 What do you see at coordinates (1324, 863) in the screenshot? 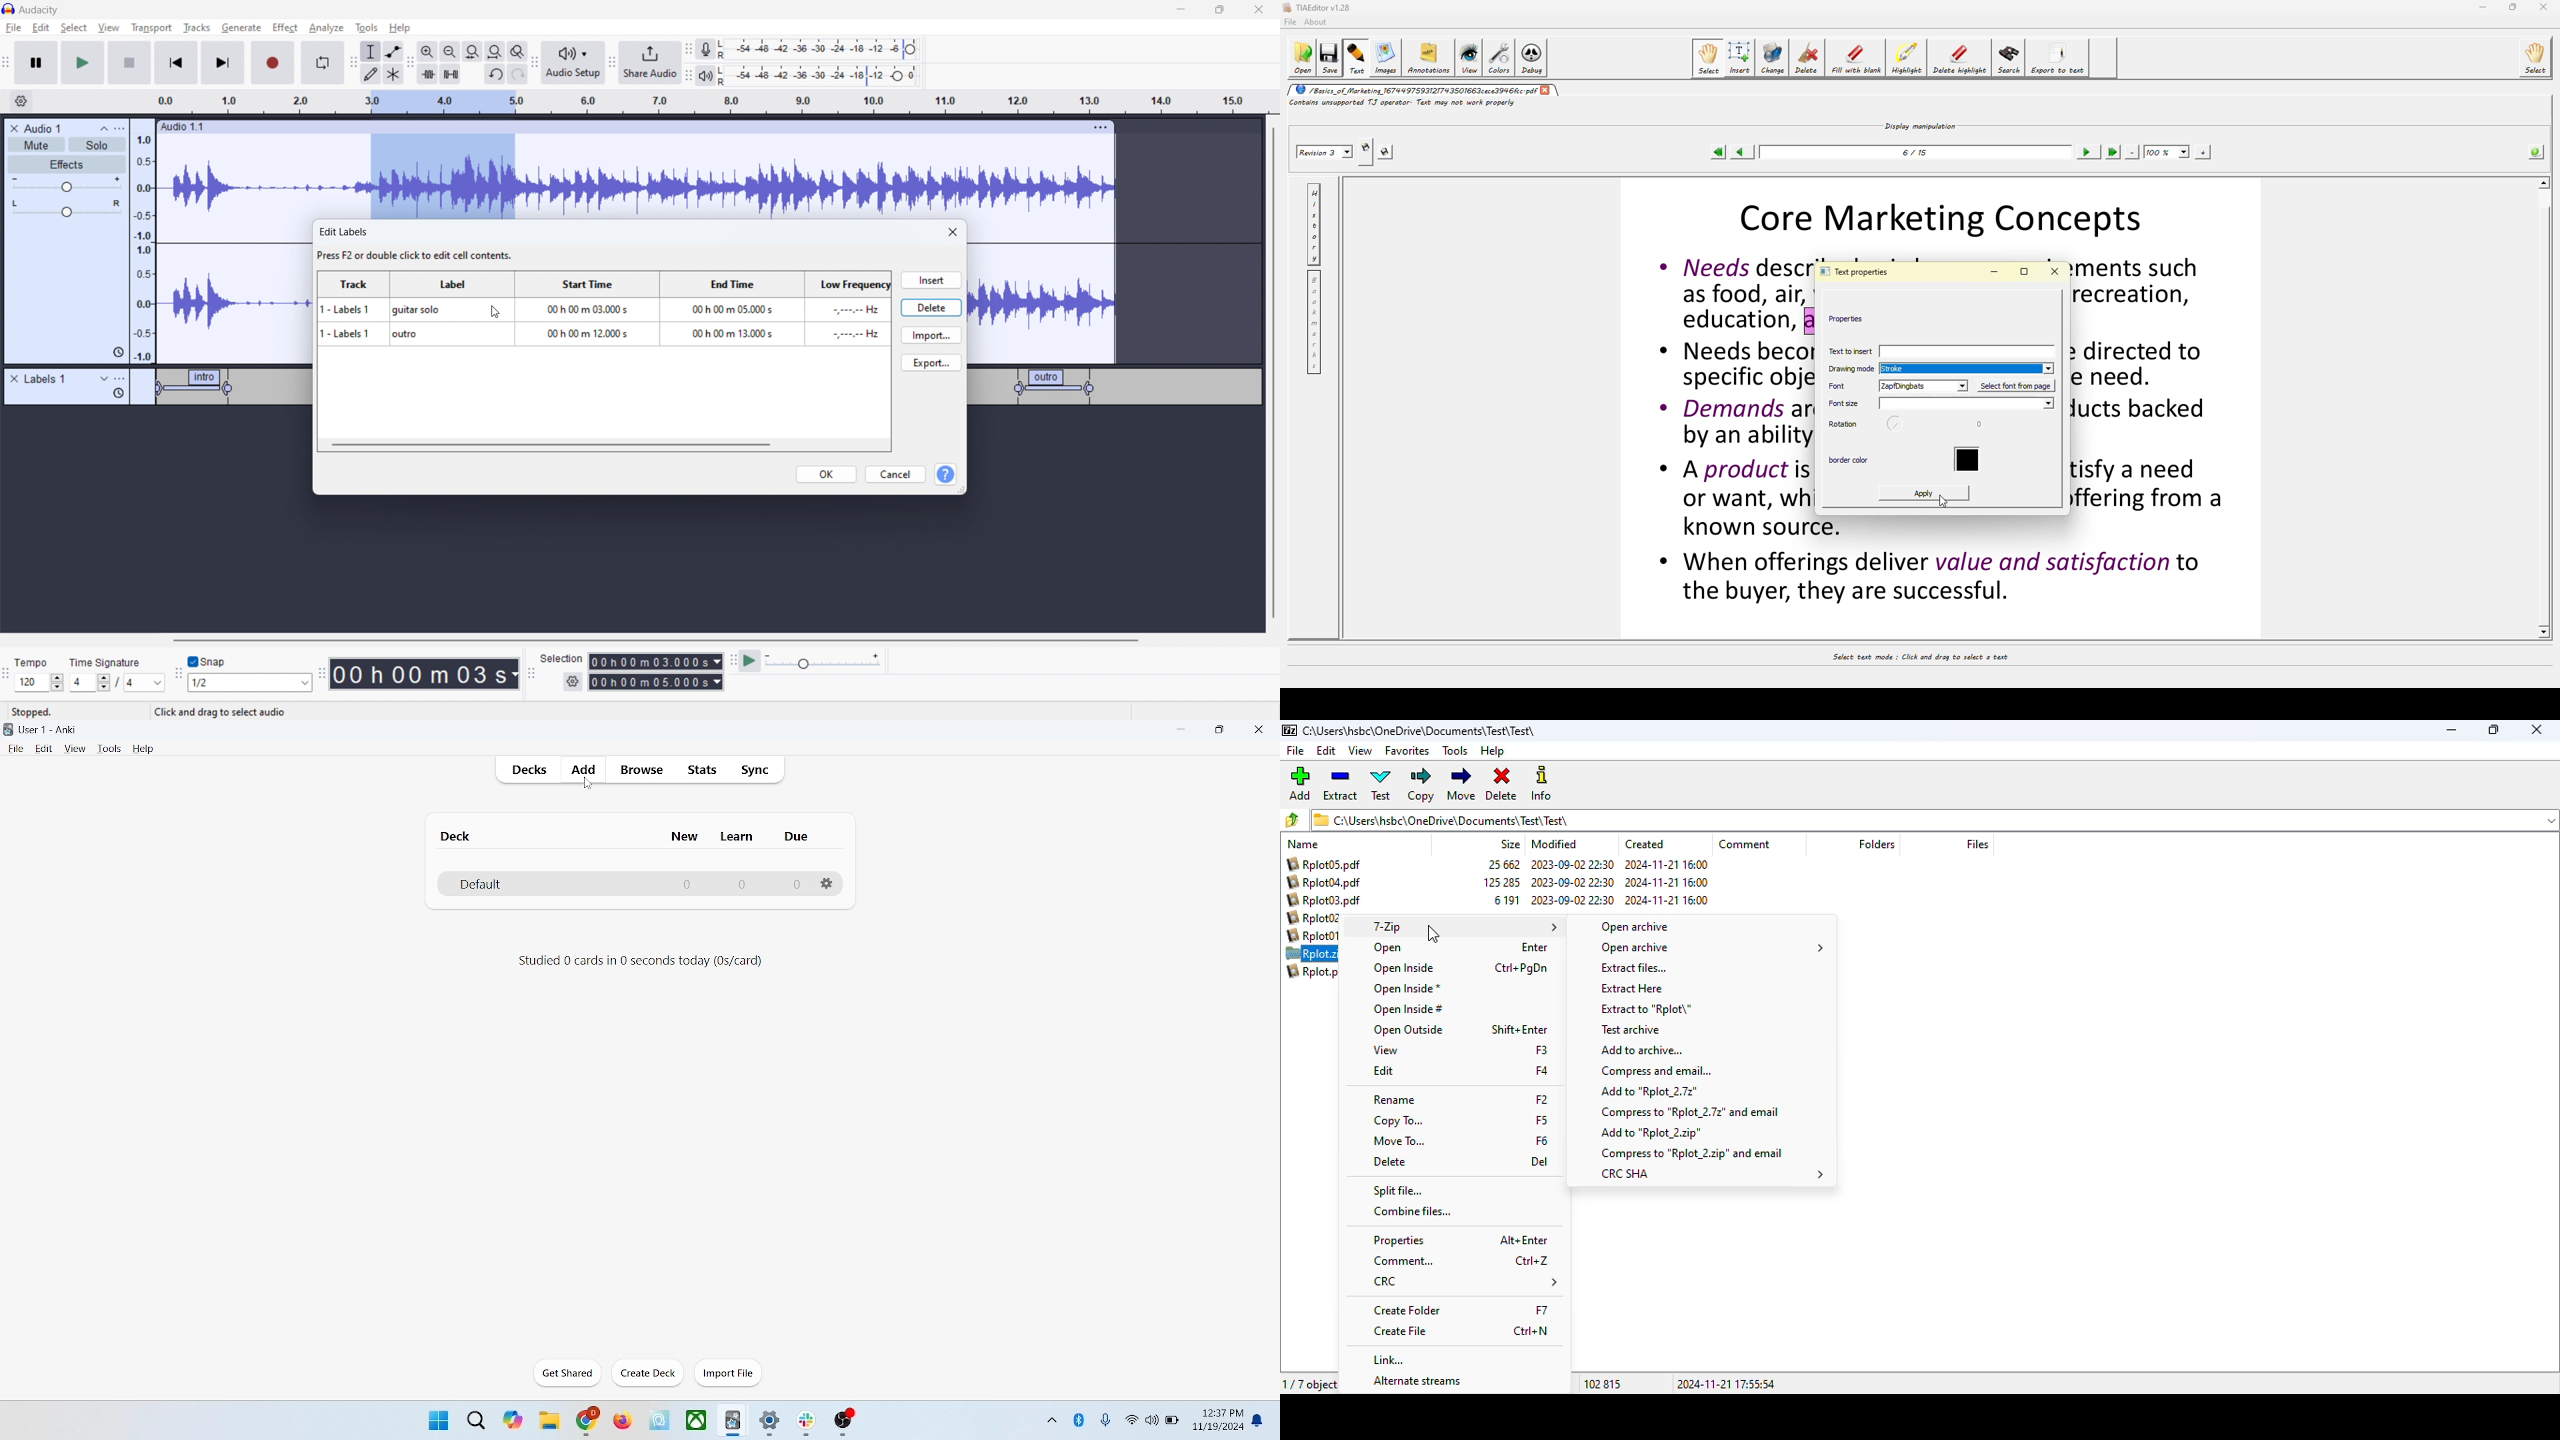
I see `Rplot05.pdf` at bounding box center [1324, 863].